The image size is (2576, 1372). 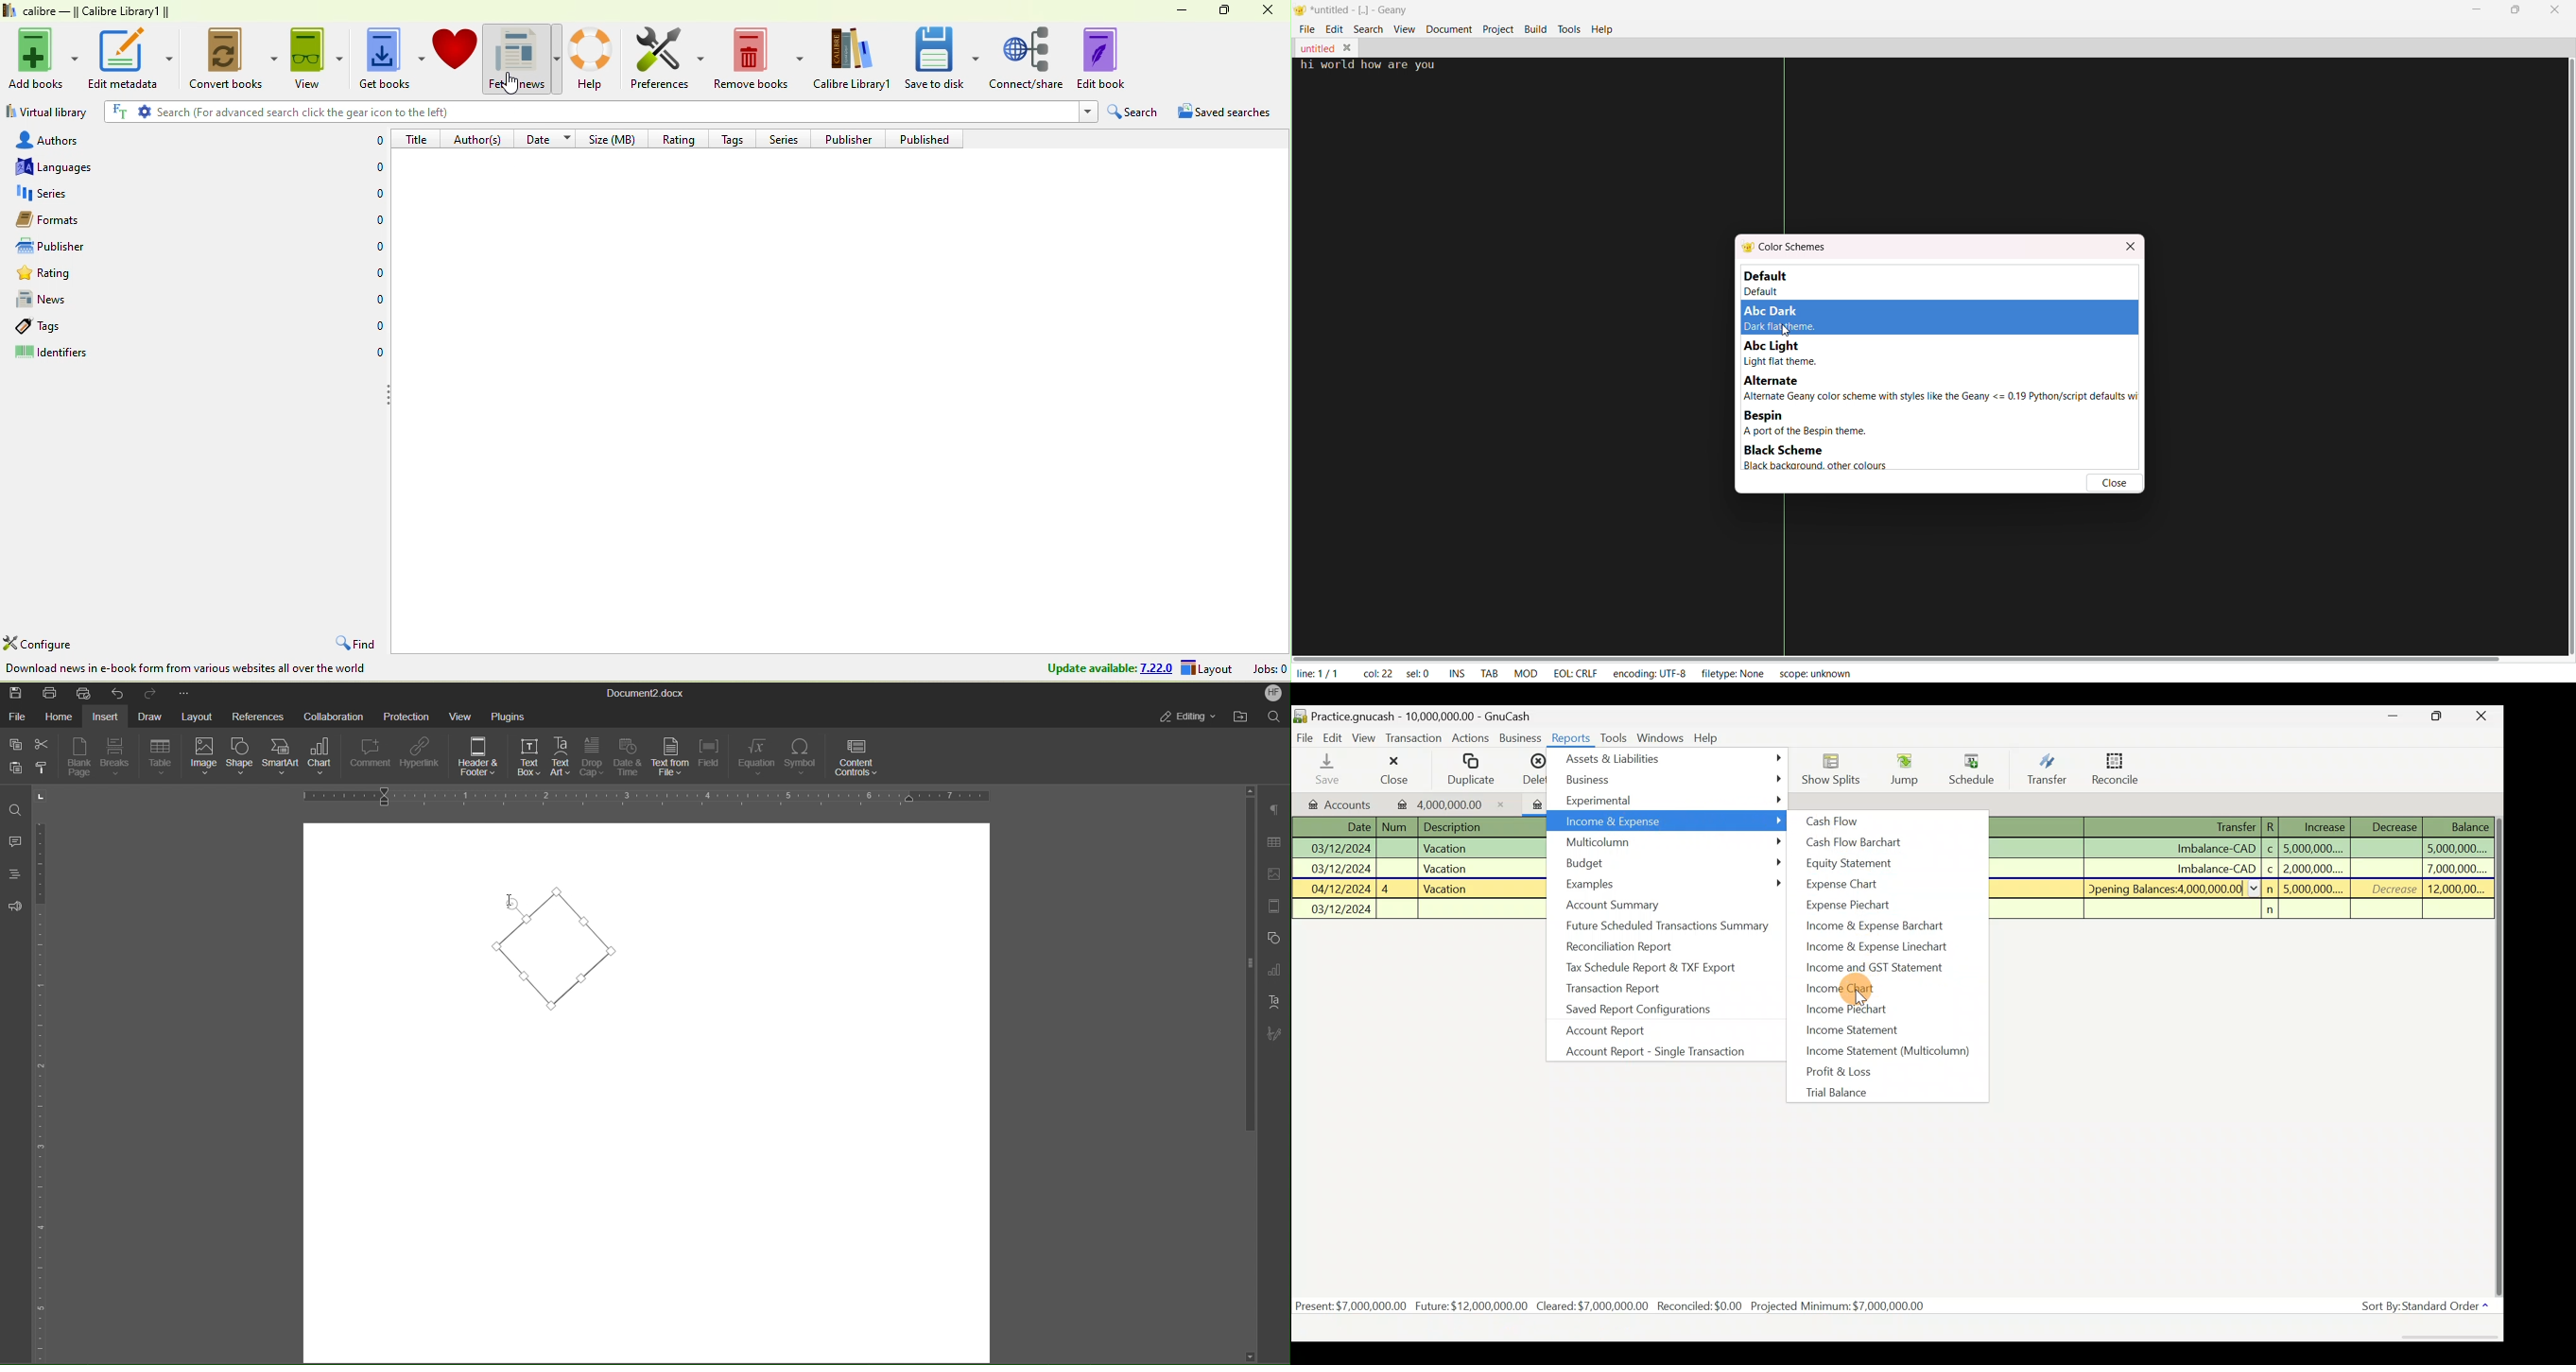 I want to click on File, so click(x=18, y=715).